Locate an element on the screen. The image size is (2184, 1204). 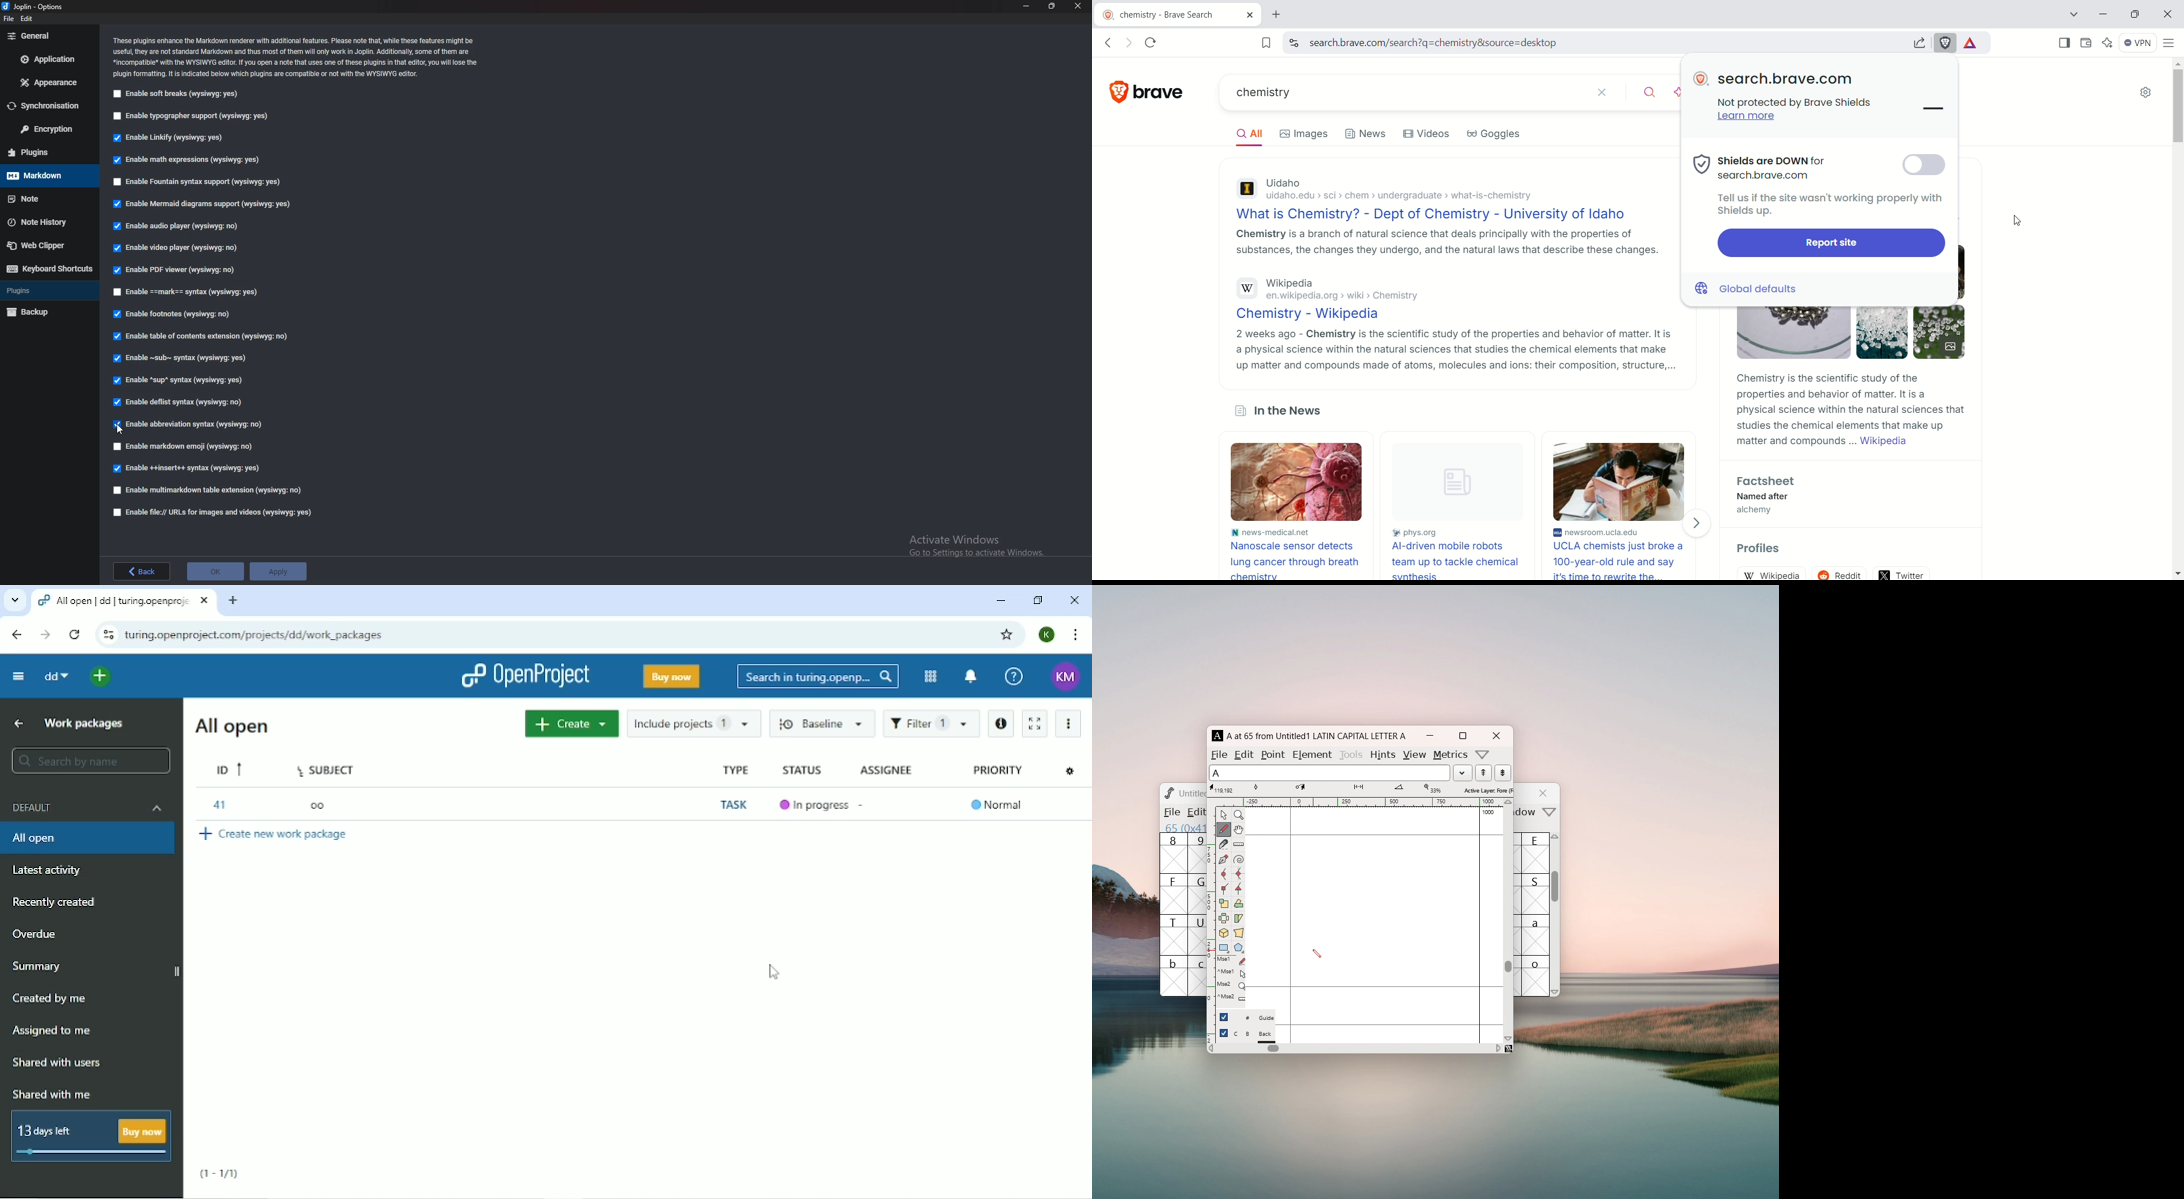
checkbox is located at coordinates (1224, 1033).